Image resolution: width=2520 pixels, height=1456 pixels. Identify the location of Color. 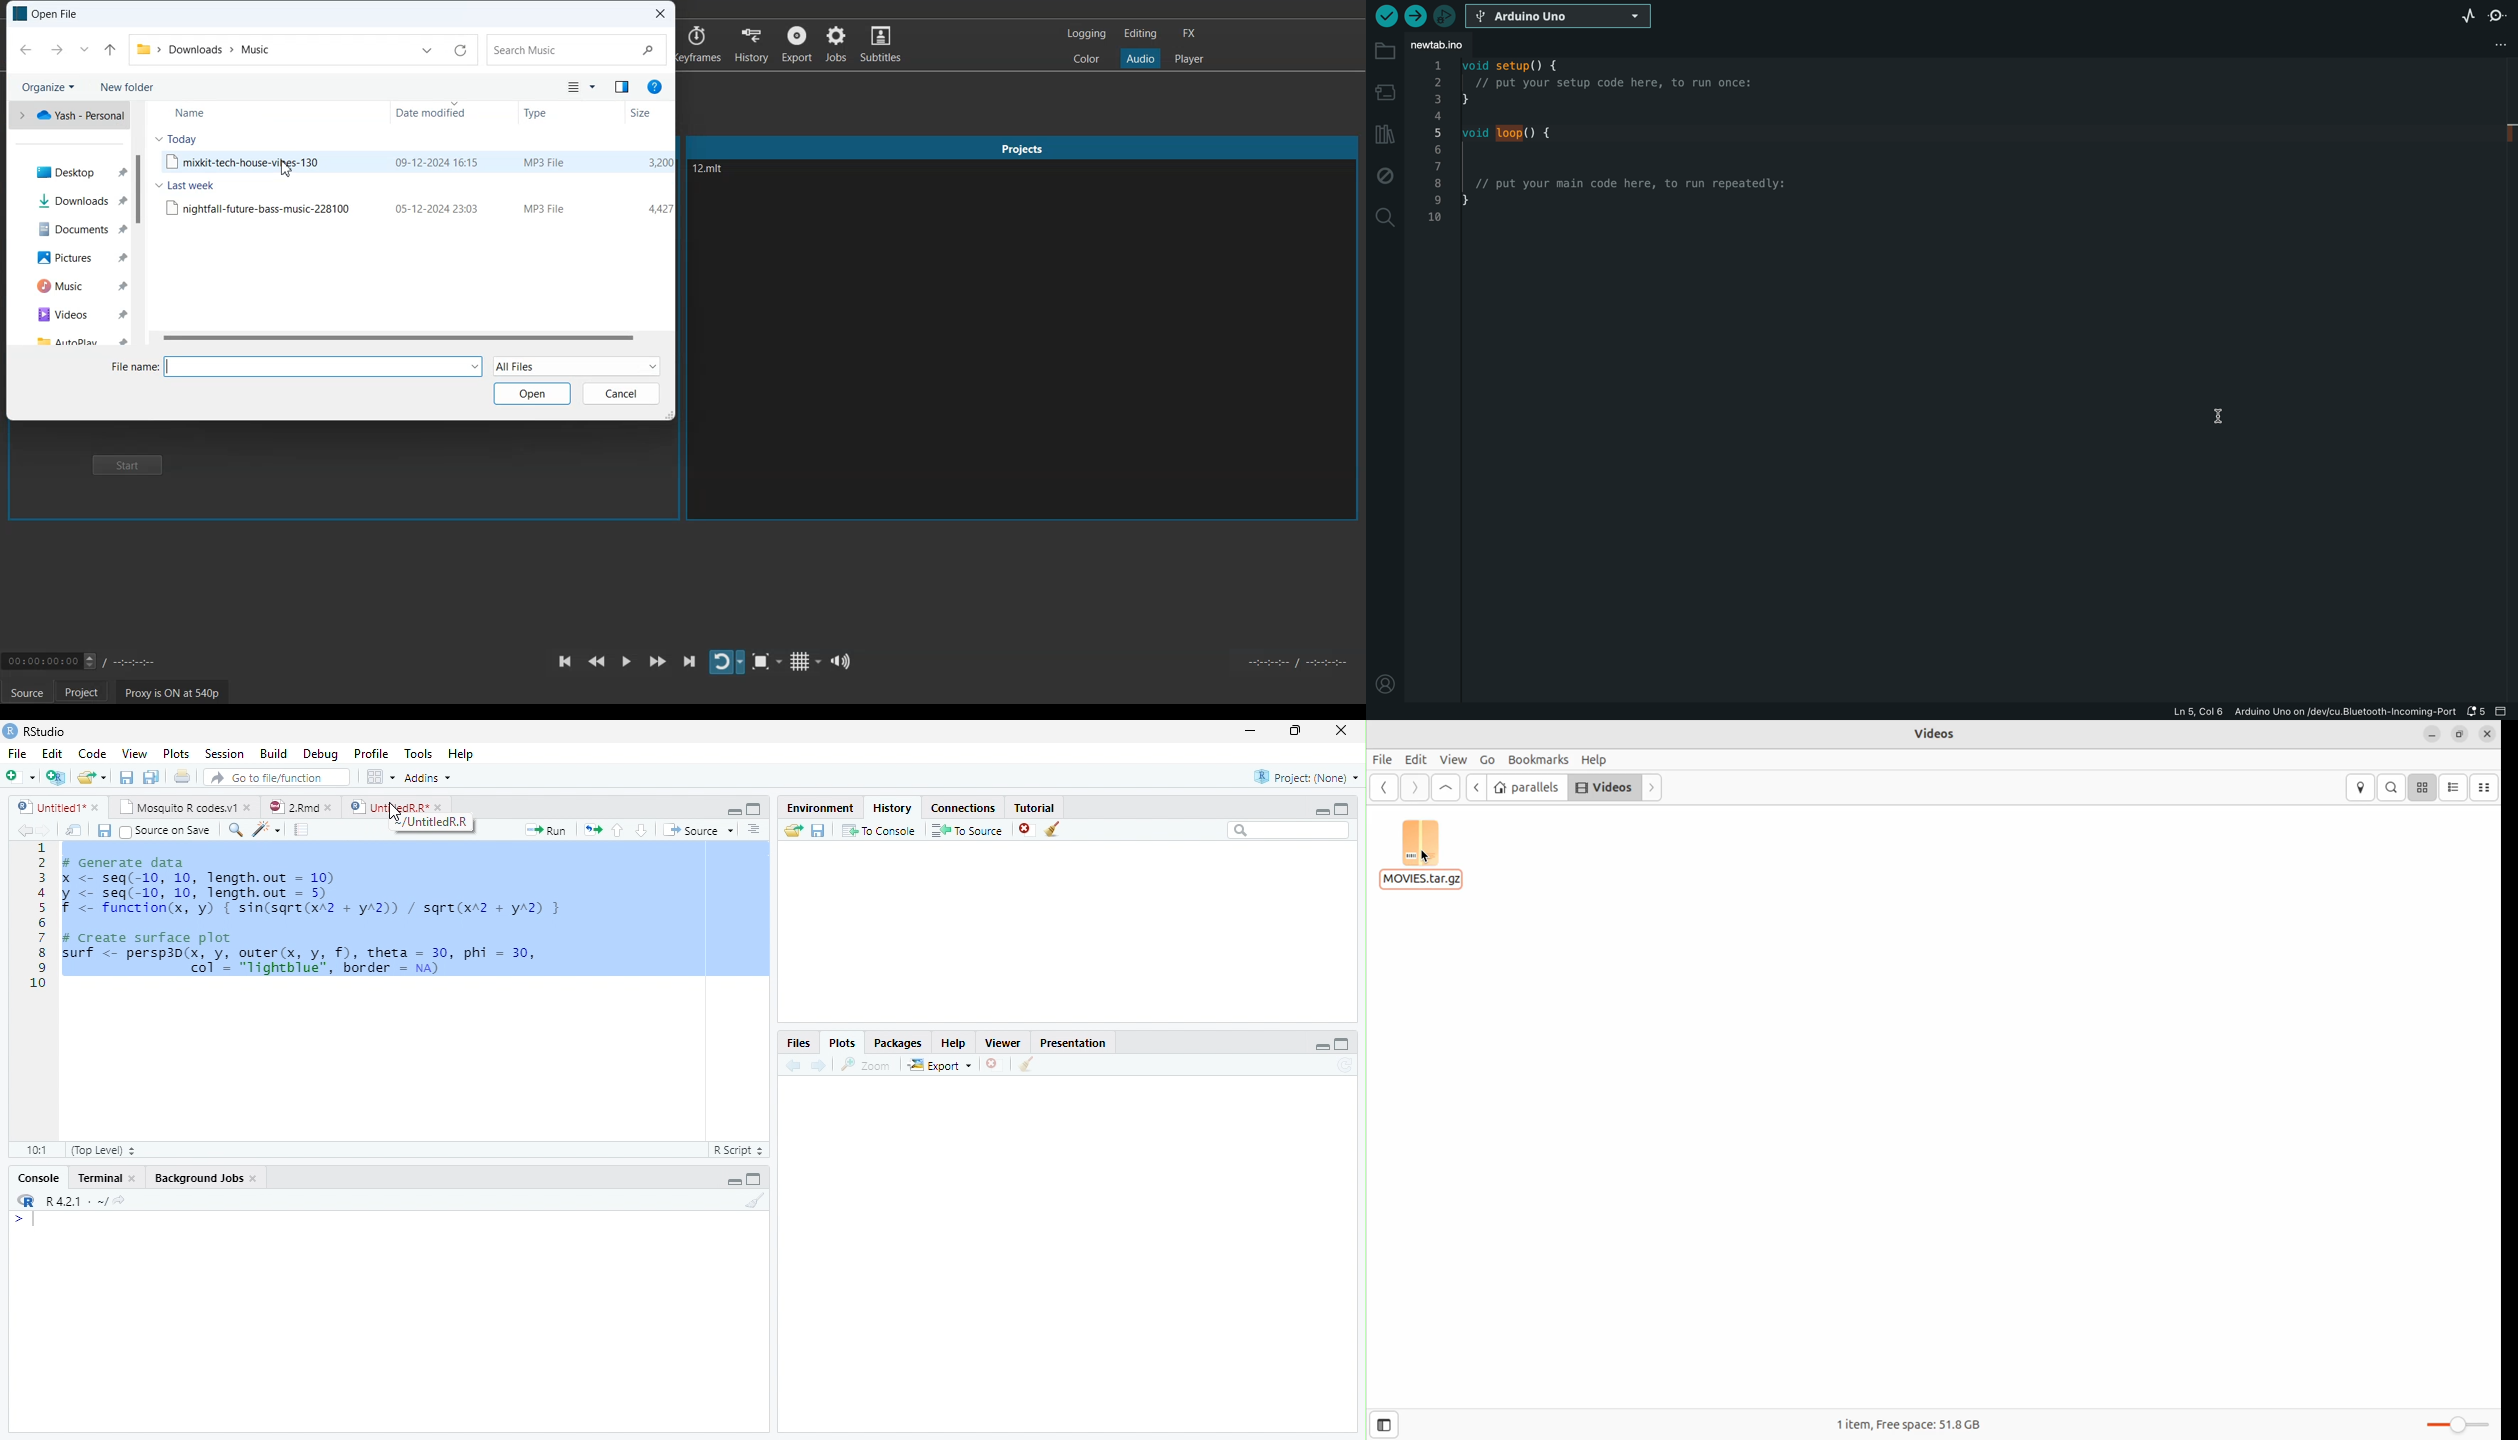
(1087, 59).